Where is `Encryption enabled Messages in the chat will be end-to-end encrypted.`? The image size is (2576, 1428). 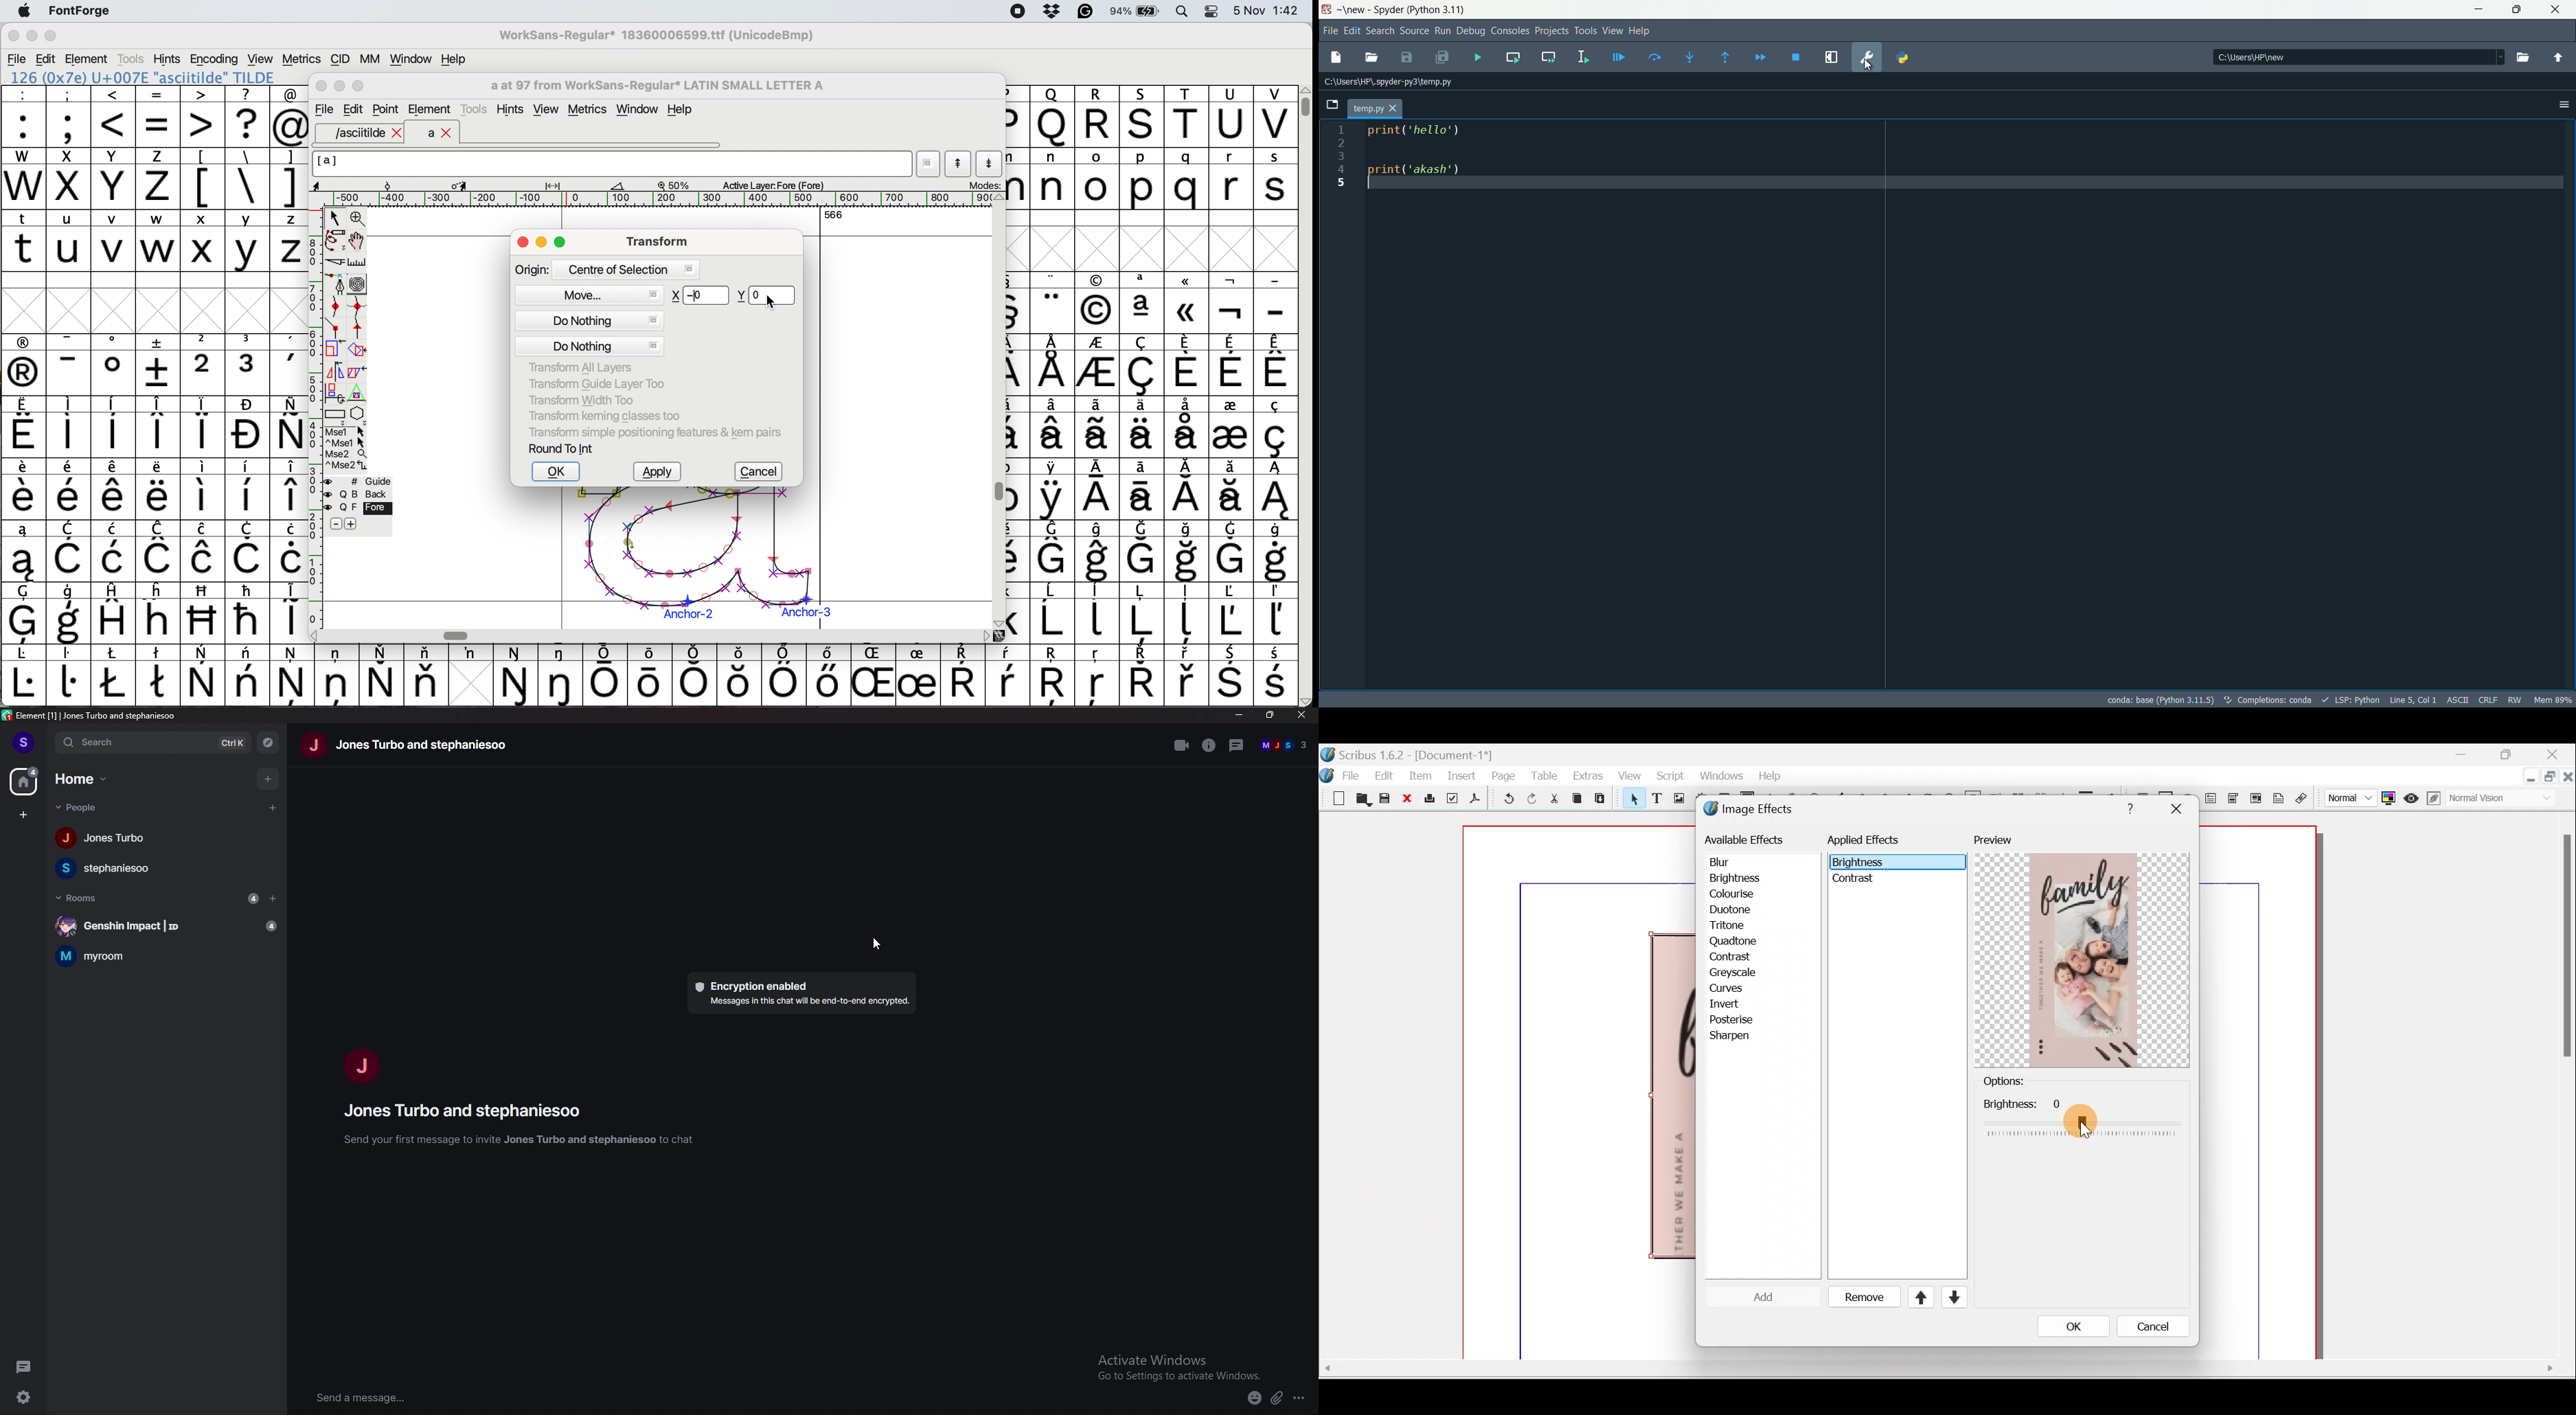
Encryption enabled Messages in the chat will be end-to-end encrypted. is located at coordinates (803, 991).